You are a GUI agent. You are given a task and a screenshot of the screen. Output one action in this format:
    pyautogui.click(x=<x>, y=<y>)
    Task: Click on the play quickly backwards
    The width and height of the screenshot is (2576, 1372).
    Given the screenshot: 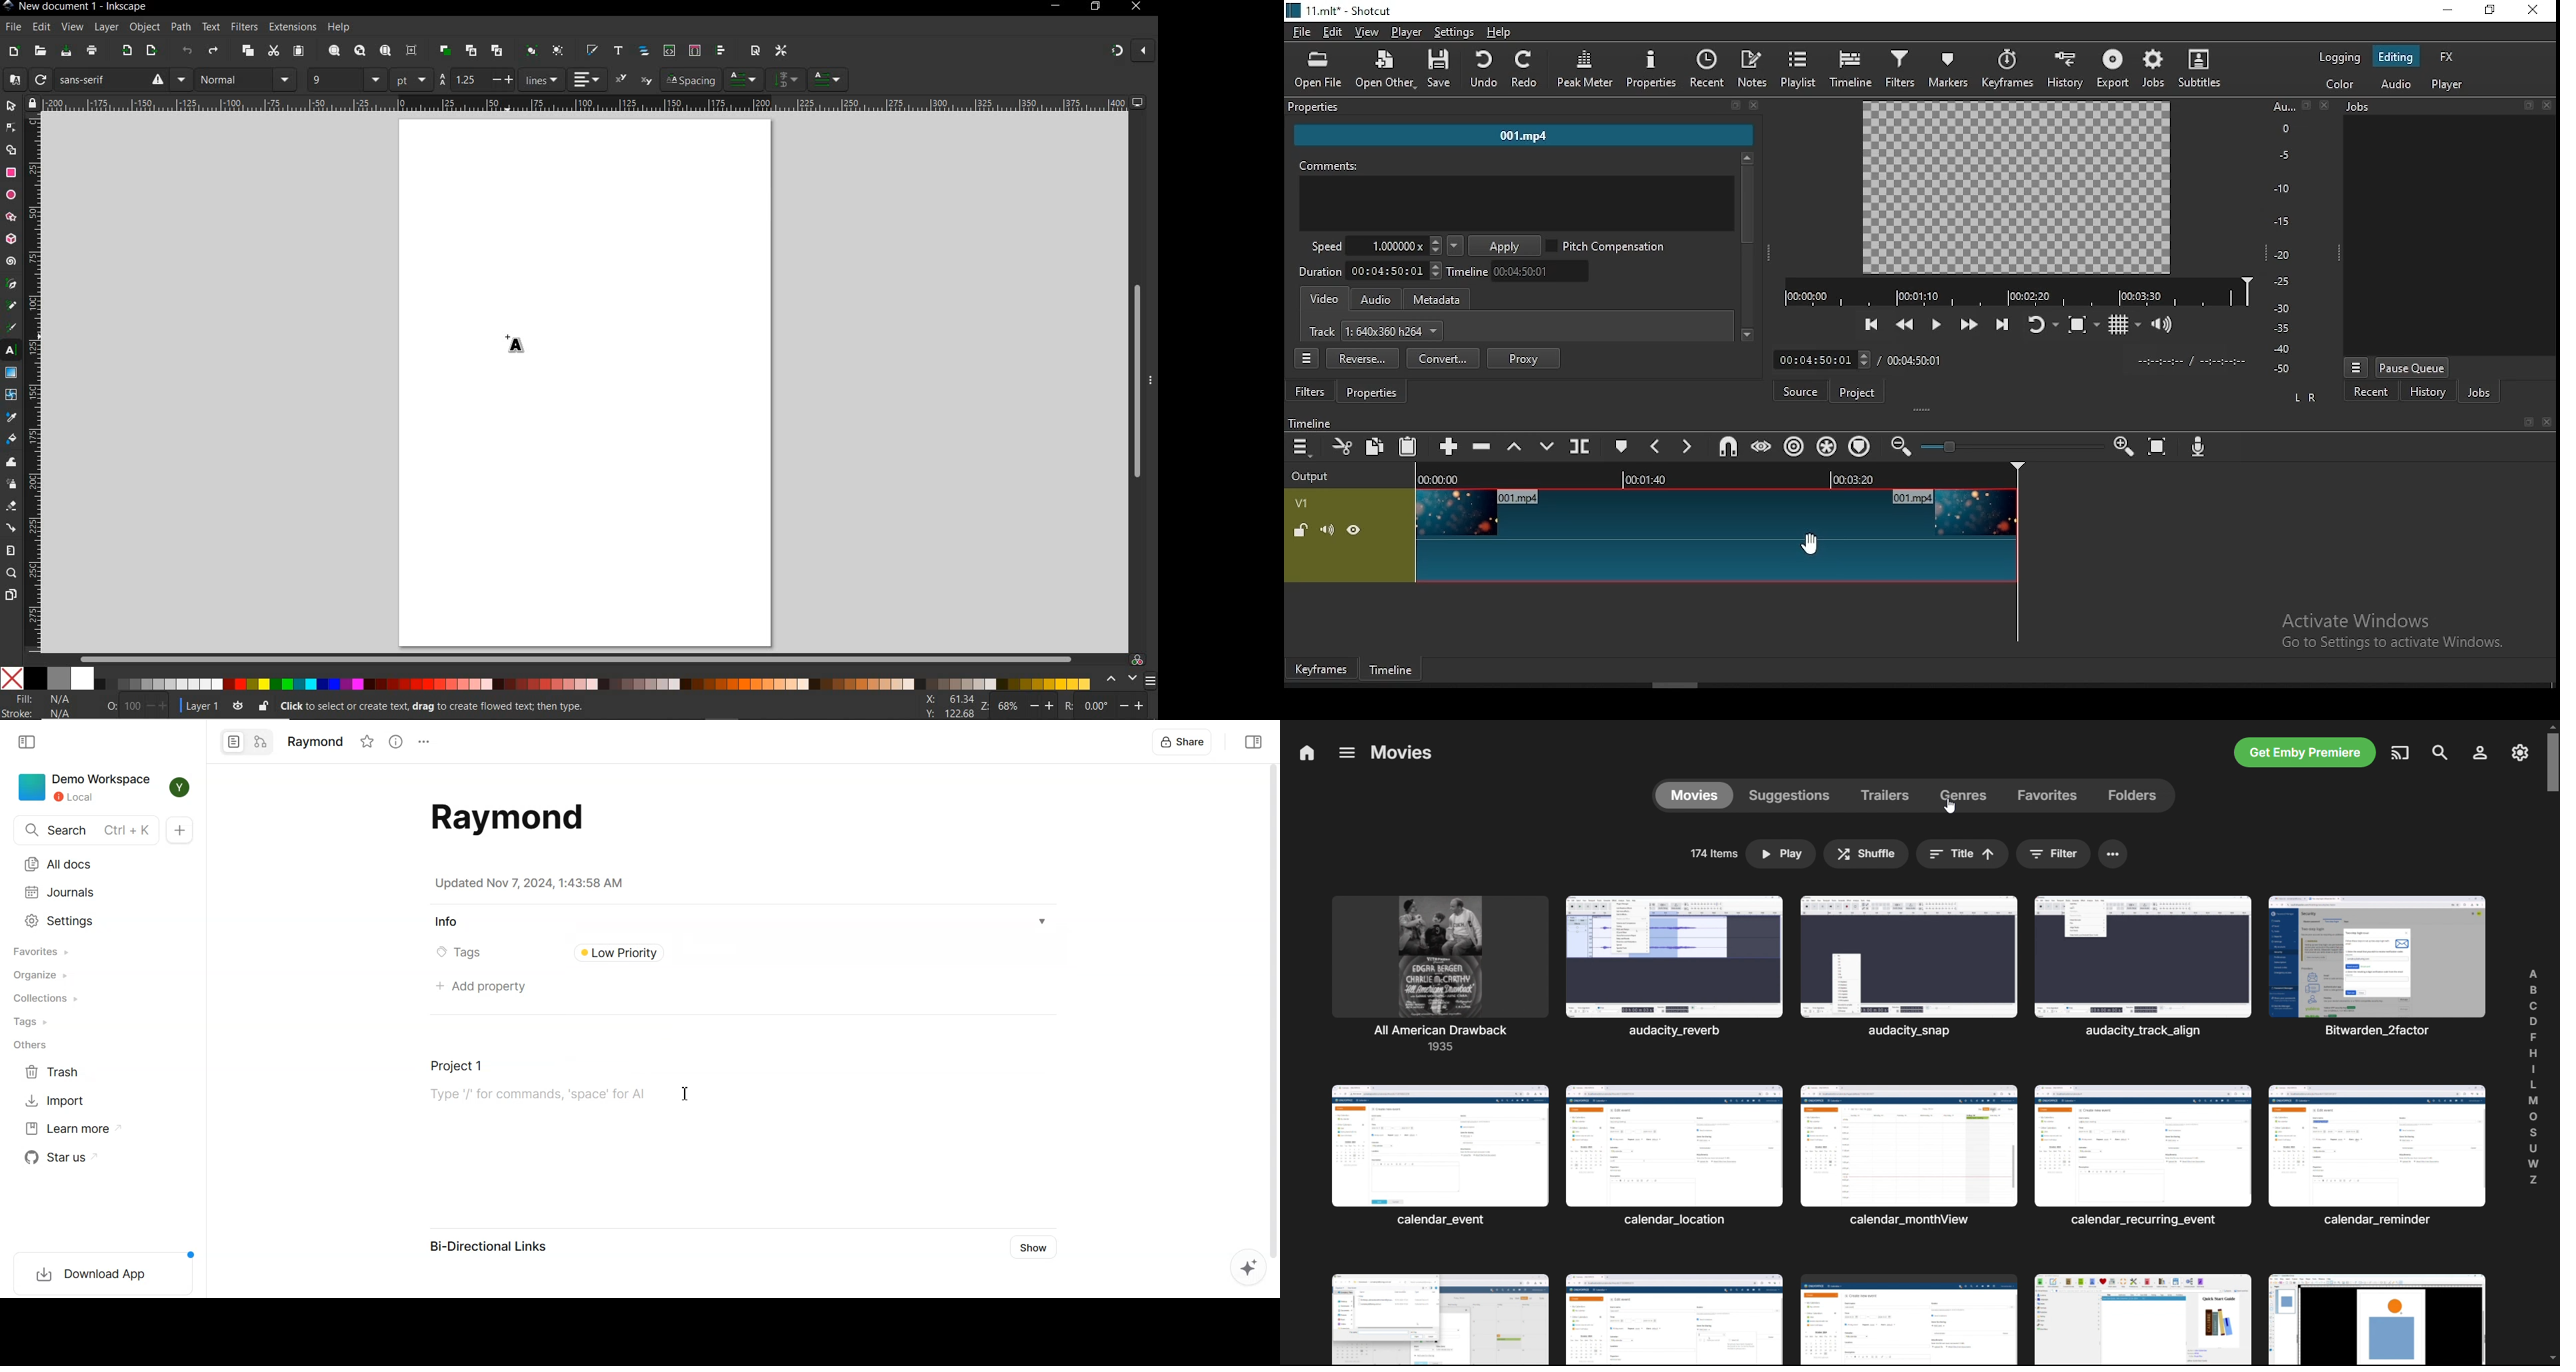 What is the action you would take?
    pyautogui.click(x=1906, y=326)
    